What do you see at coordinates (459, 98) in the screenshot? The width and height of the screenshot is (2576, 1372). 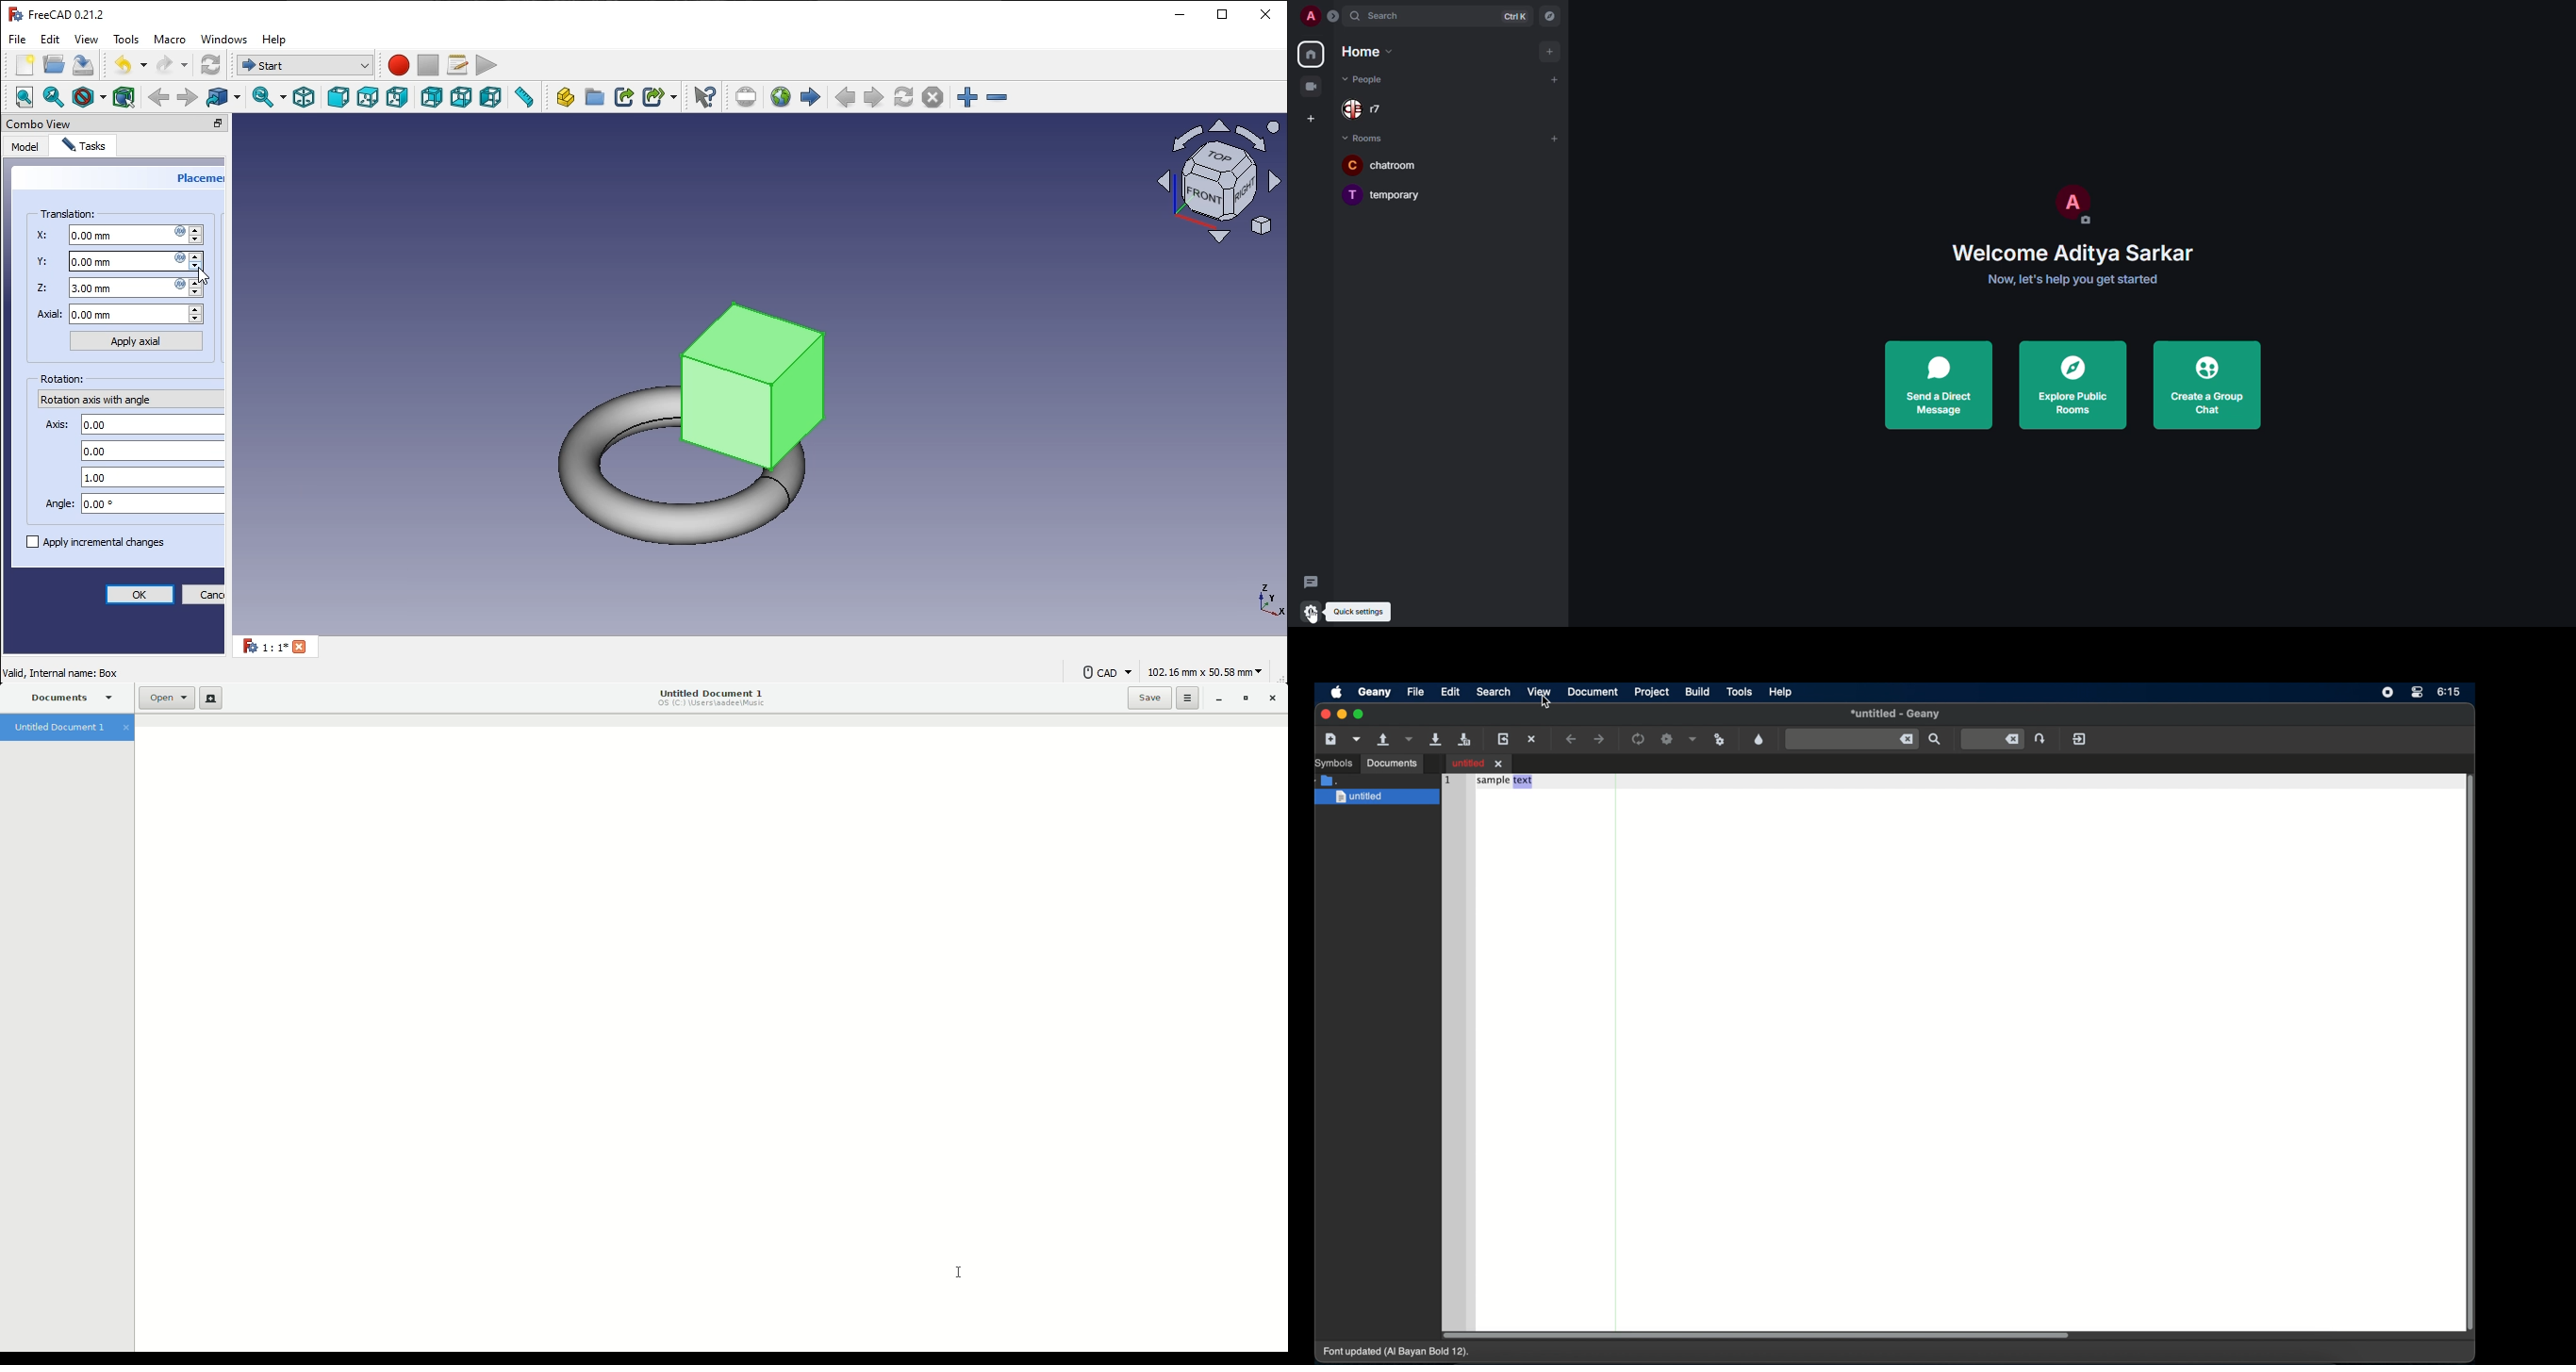 I see `bottom` at bounding box center [459, 98].